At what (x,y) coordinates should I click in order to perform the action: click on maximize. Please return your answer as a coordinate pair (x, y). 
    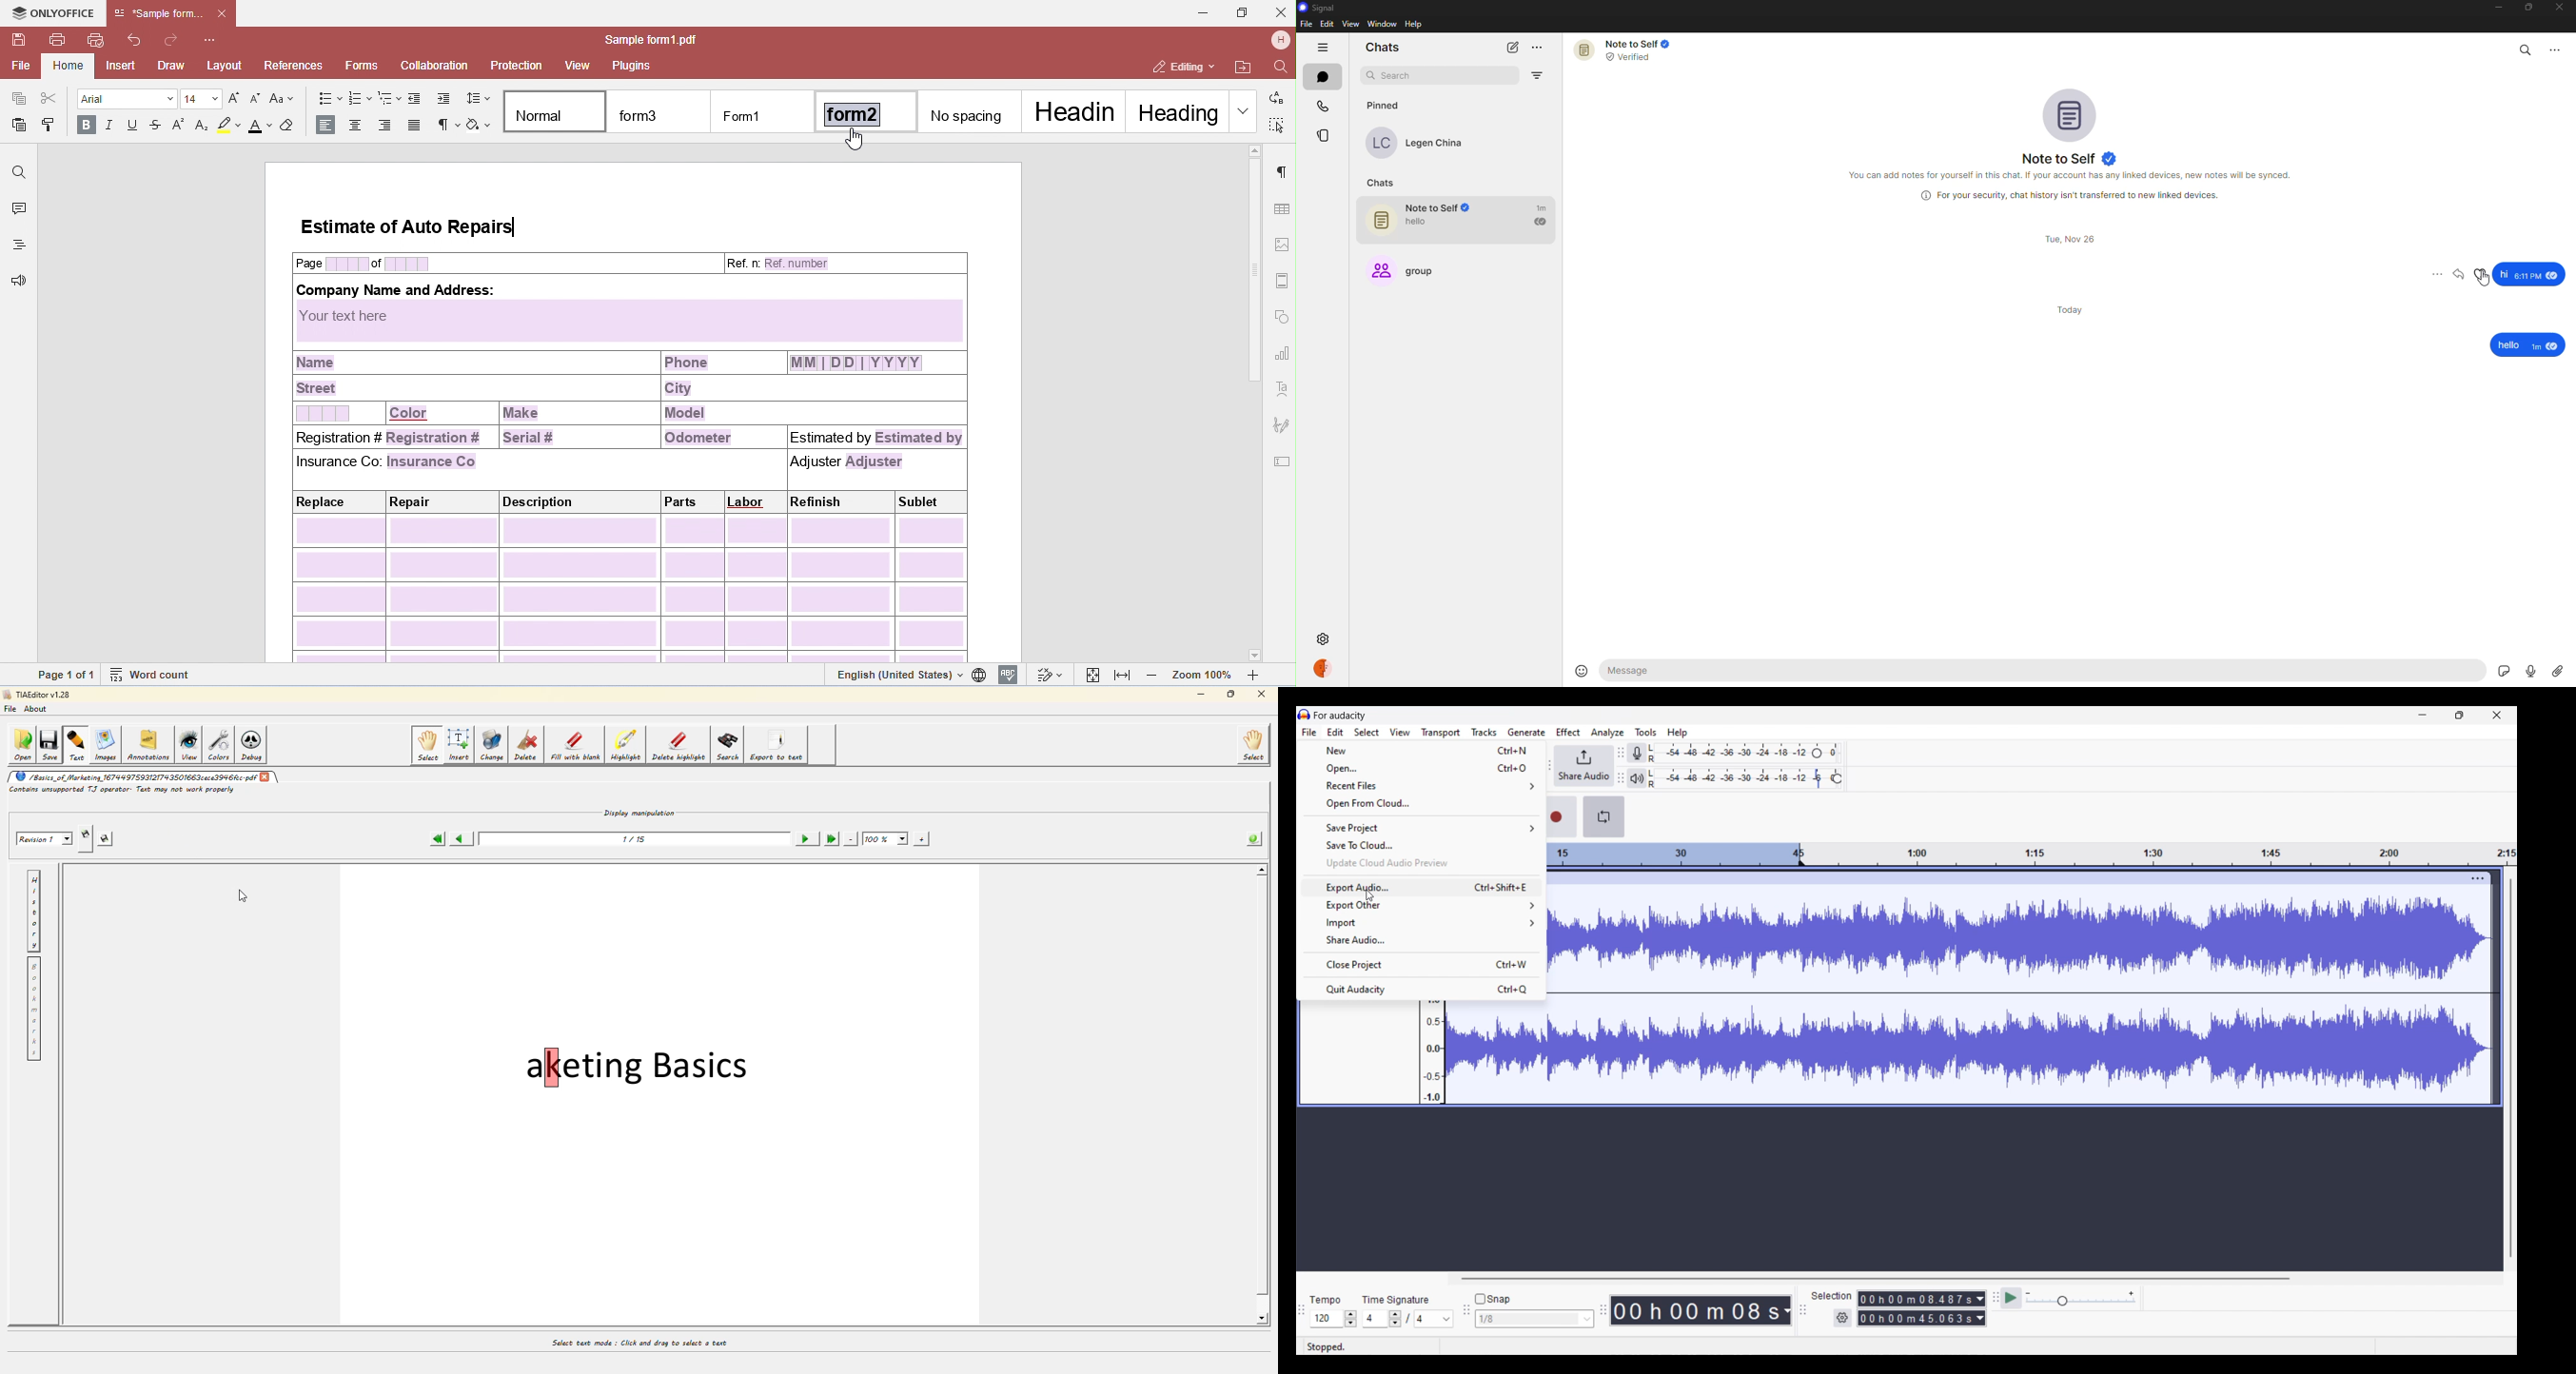
    Looking at the image, I should click on (2527, 9).